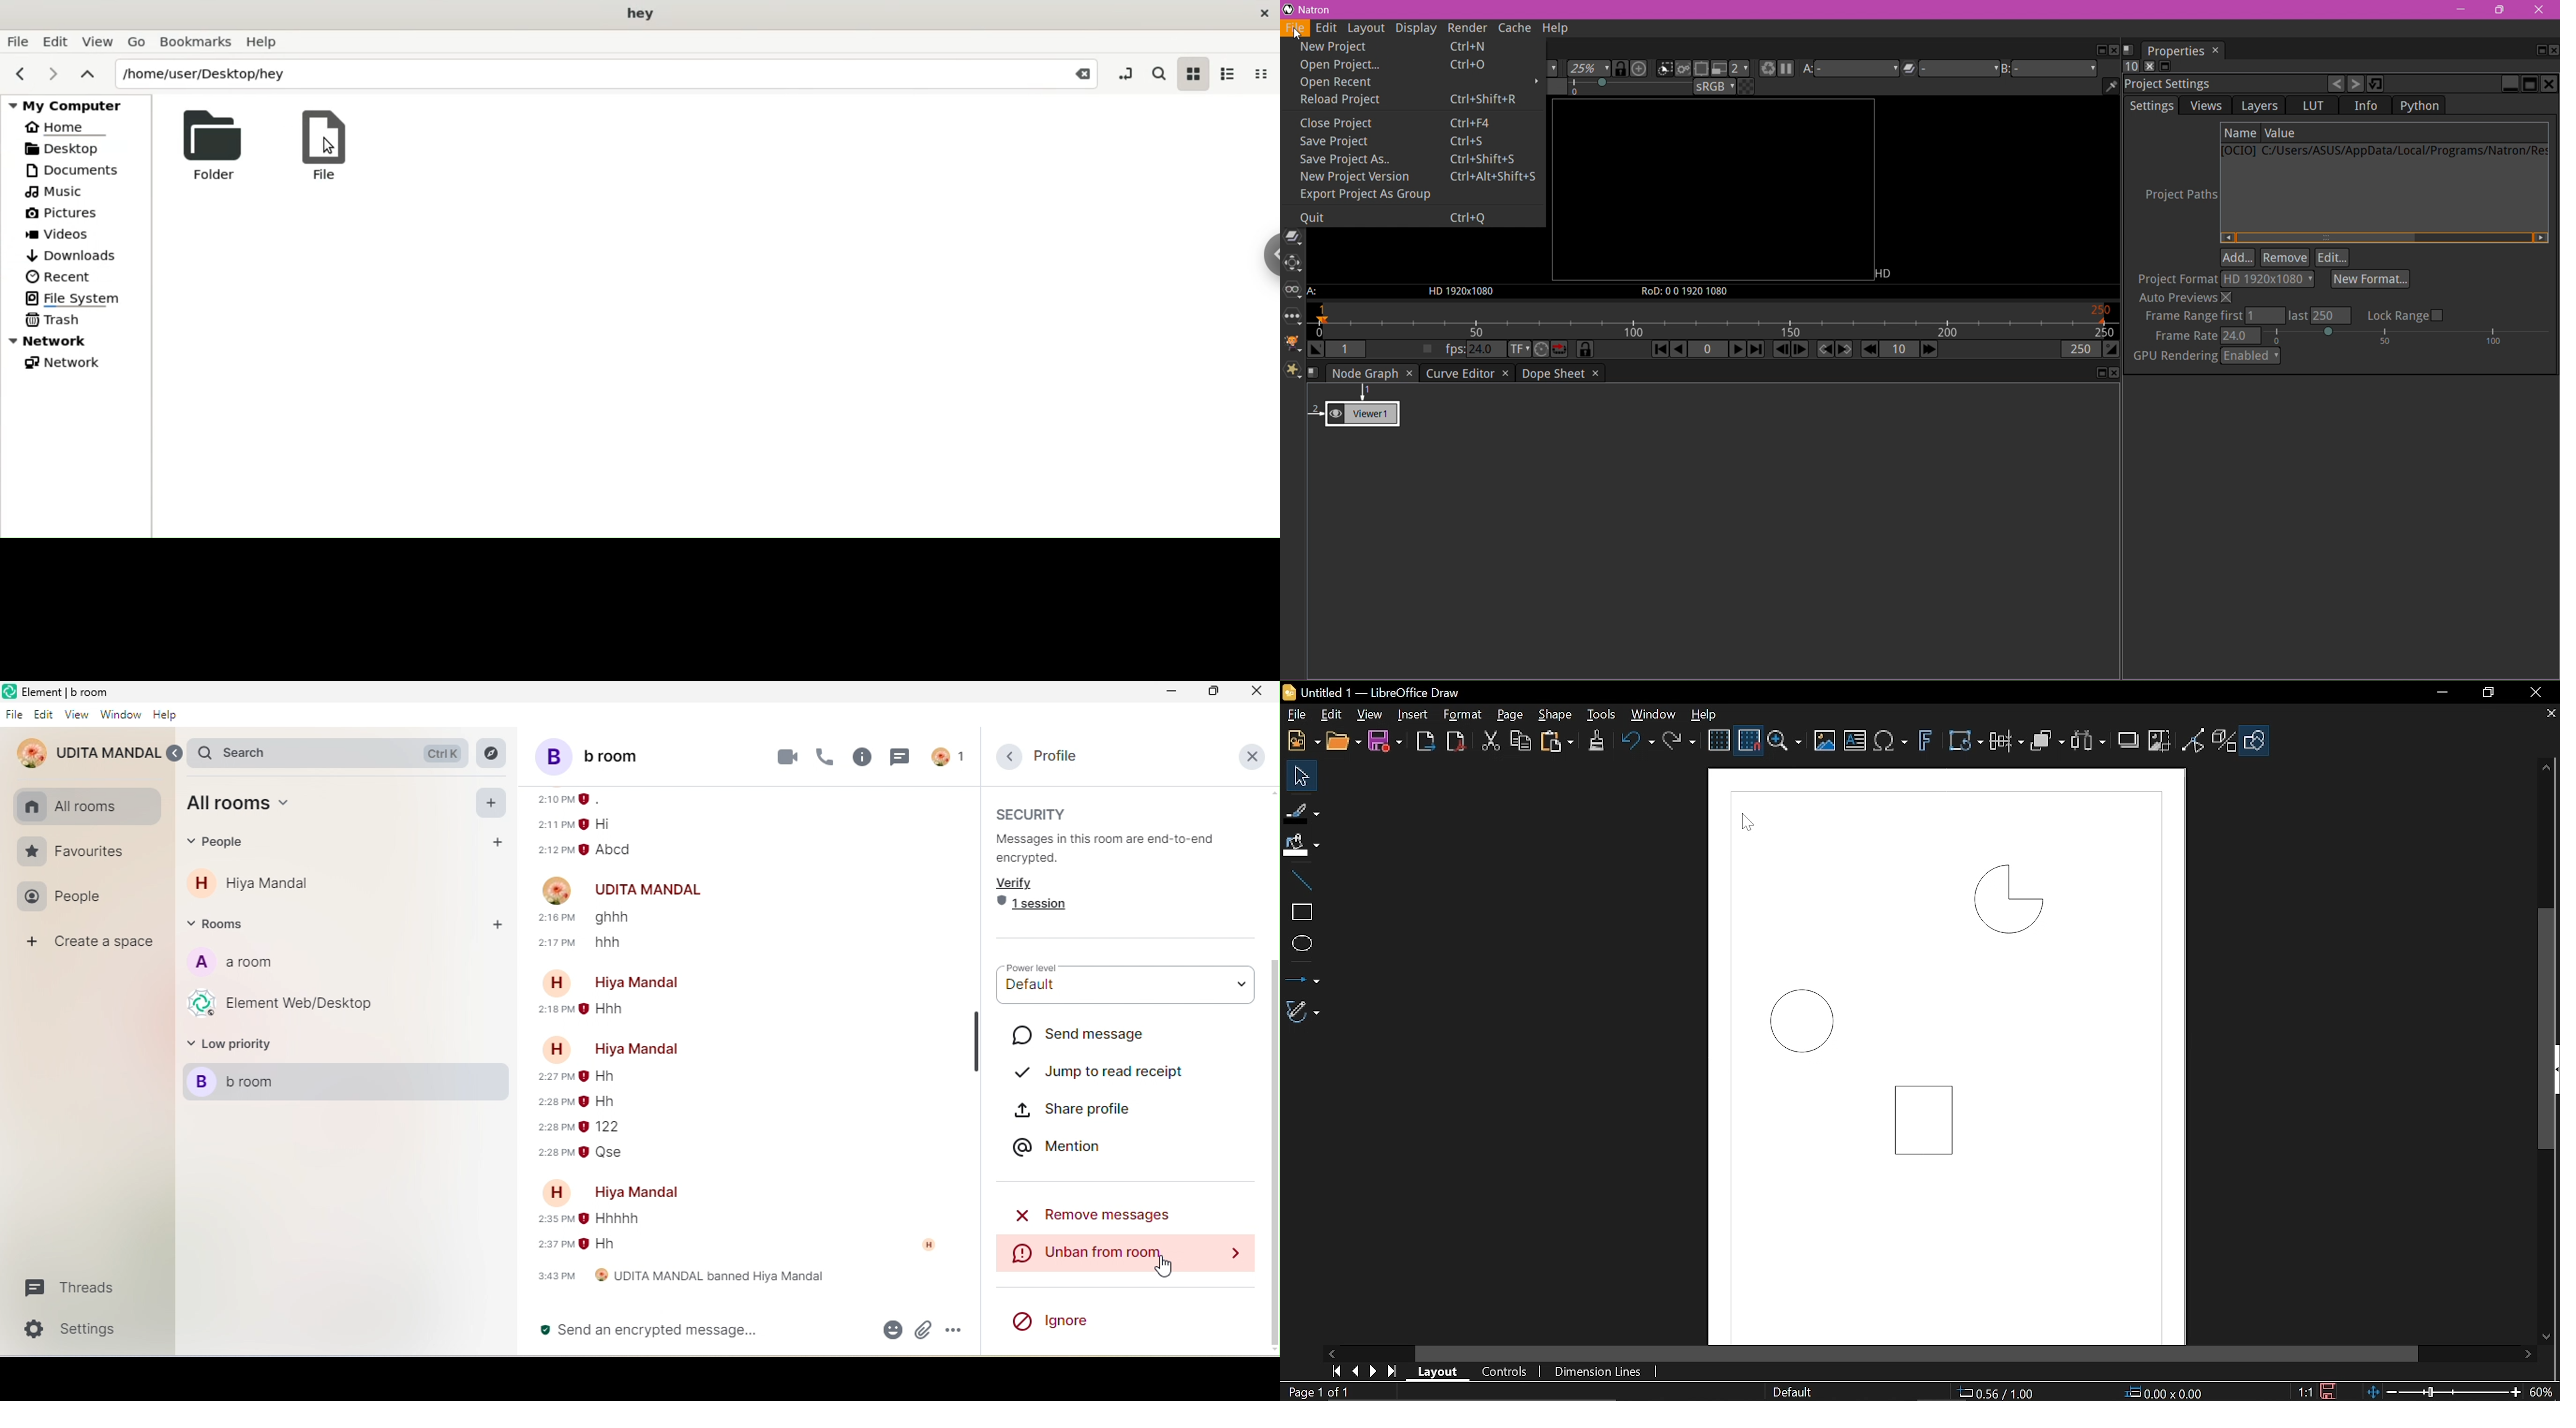 The image size is (2576, 1428). What do you see at coordinates (1461, 291) in the screenshot?
I see `The resolution of the input` at bounding box center [1461, 291].